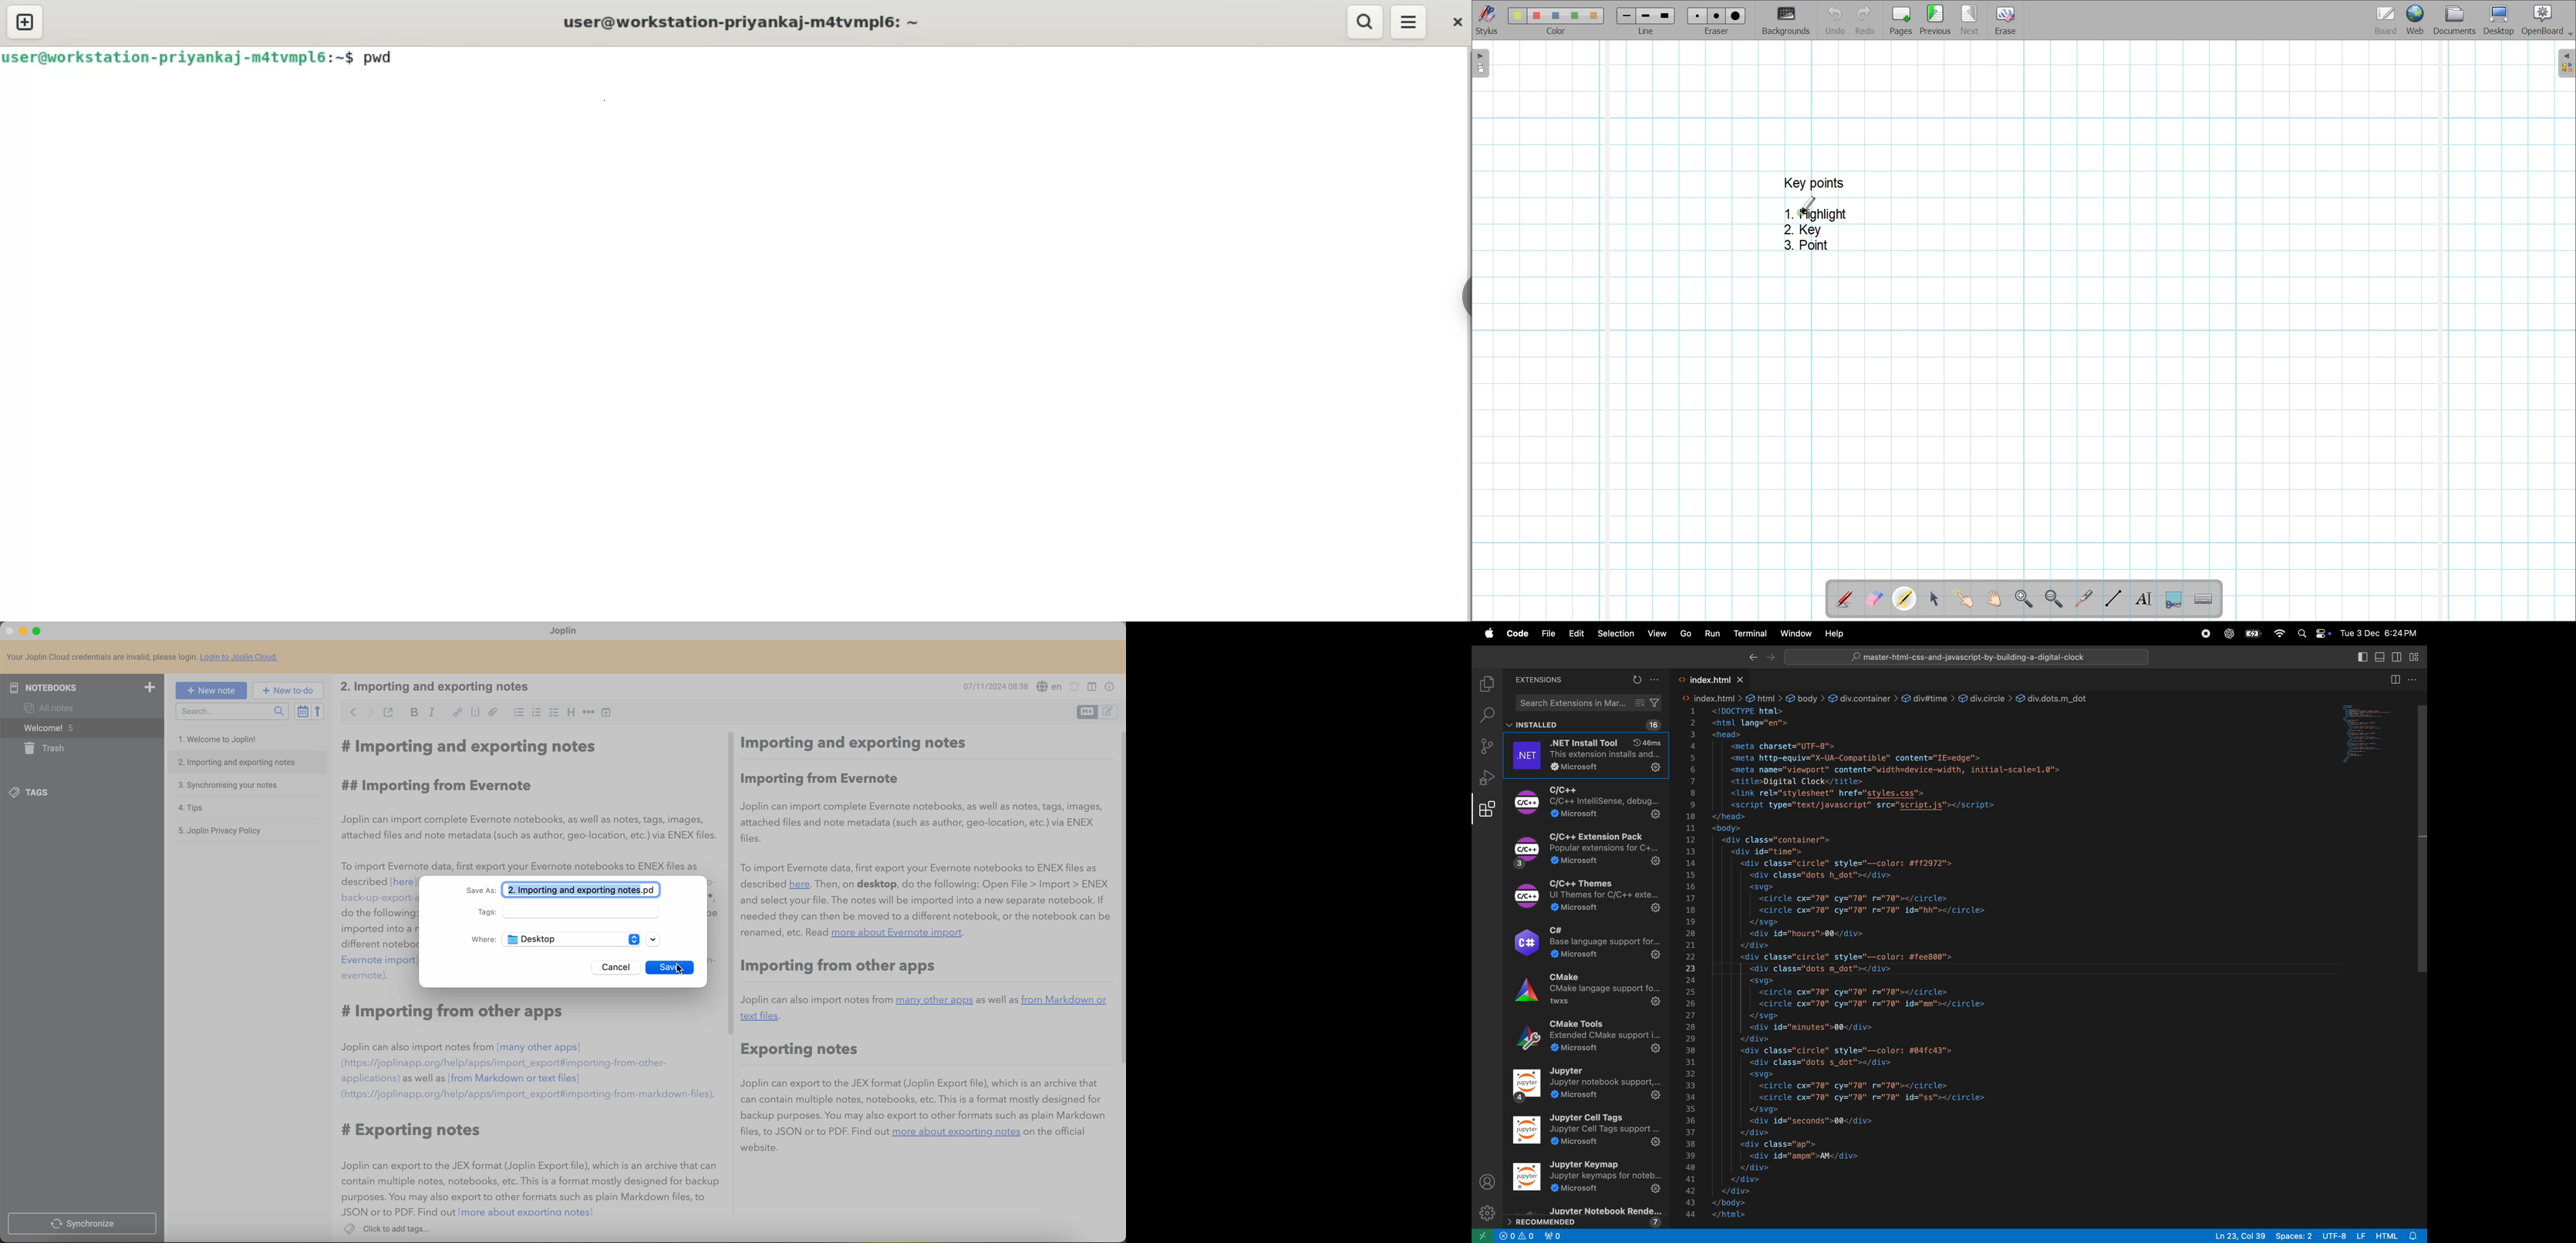 This screenshot has width=2576, height=1260. I want to click on heading, so click(571, 713).